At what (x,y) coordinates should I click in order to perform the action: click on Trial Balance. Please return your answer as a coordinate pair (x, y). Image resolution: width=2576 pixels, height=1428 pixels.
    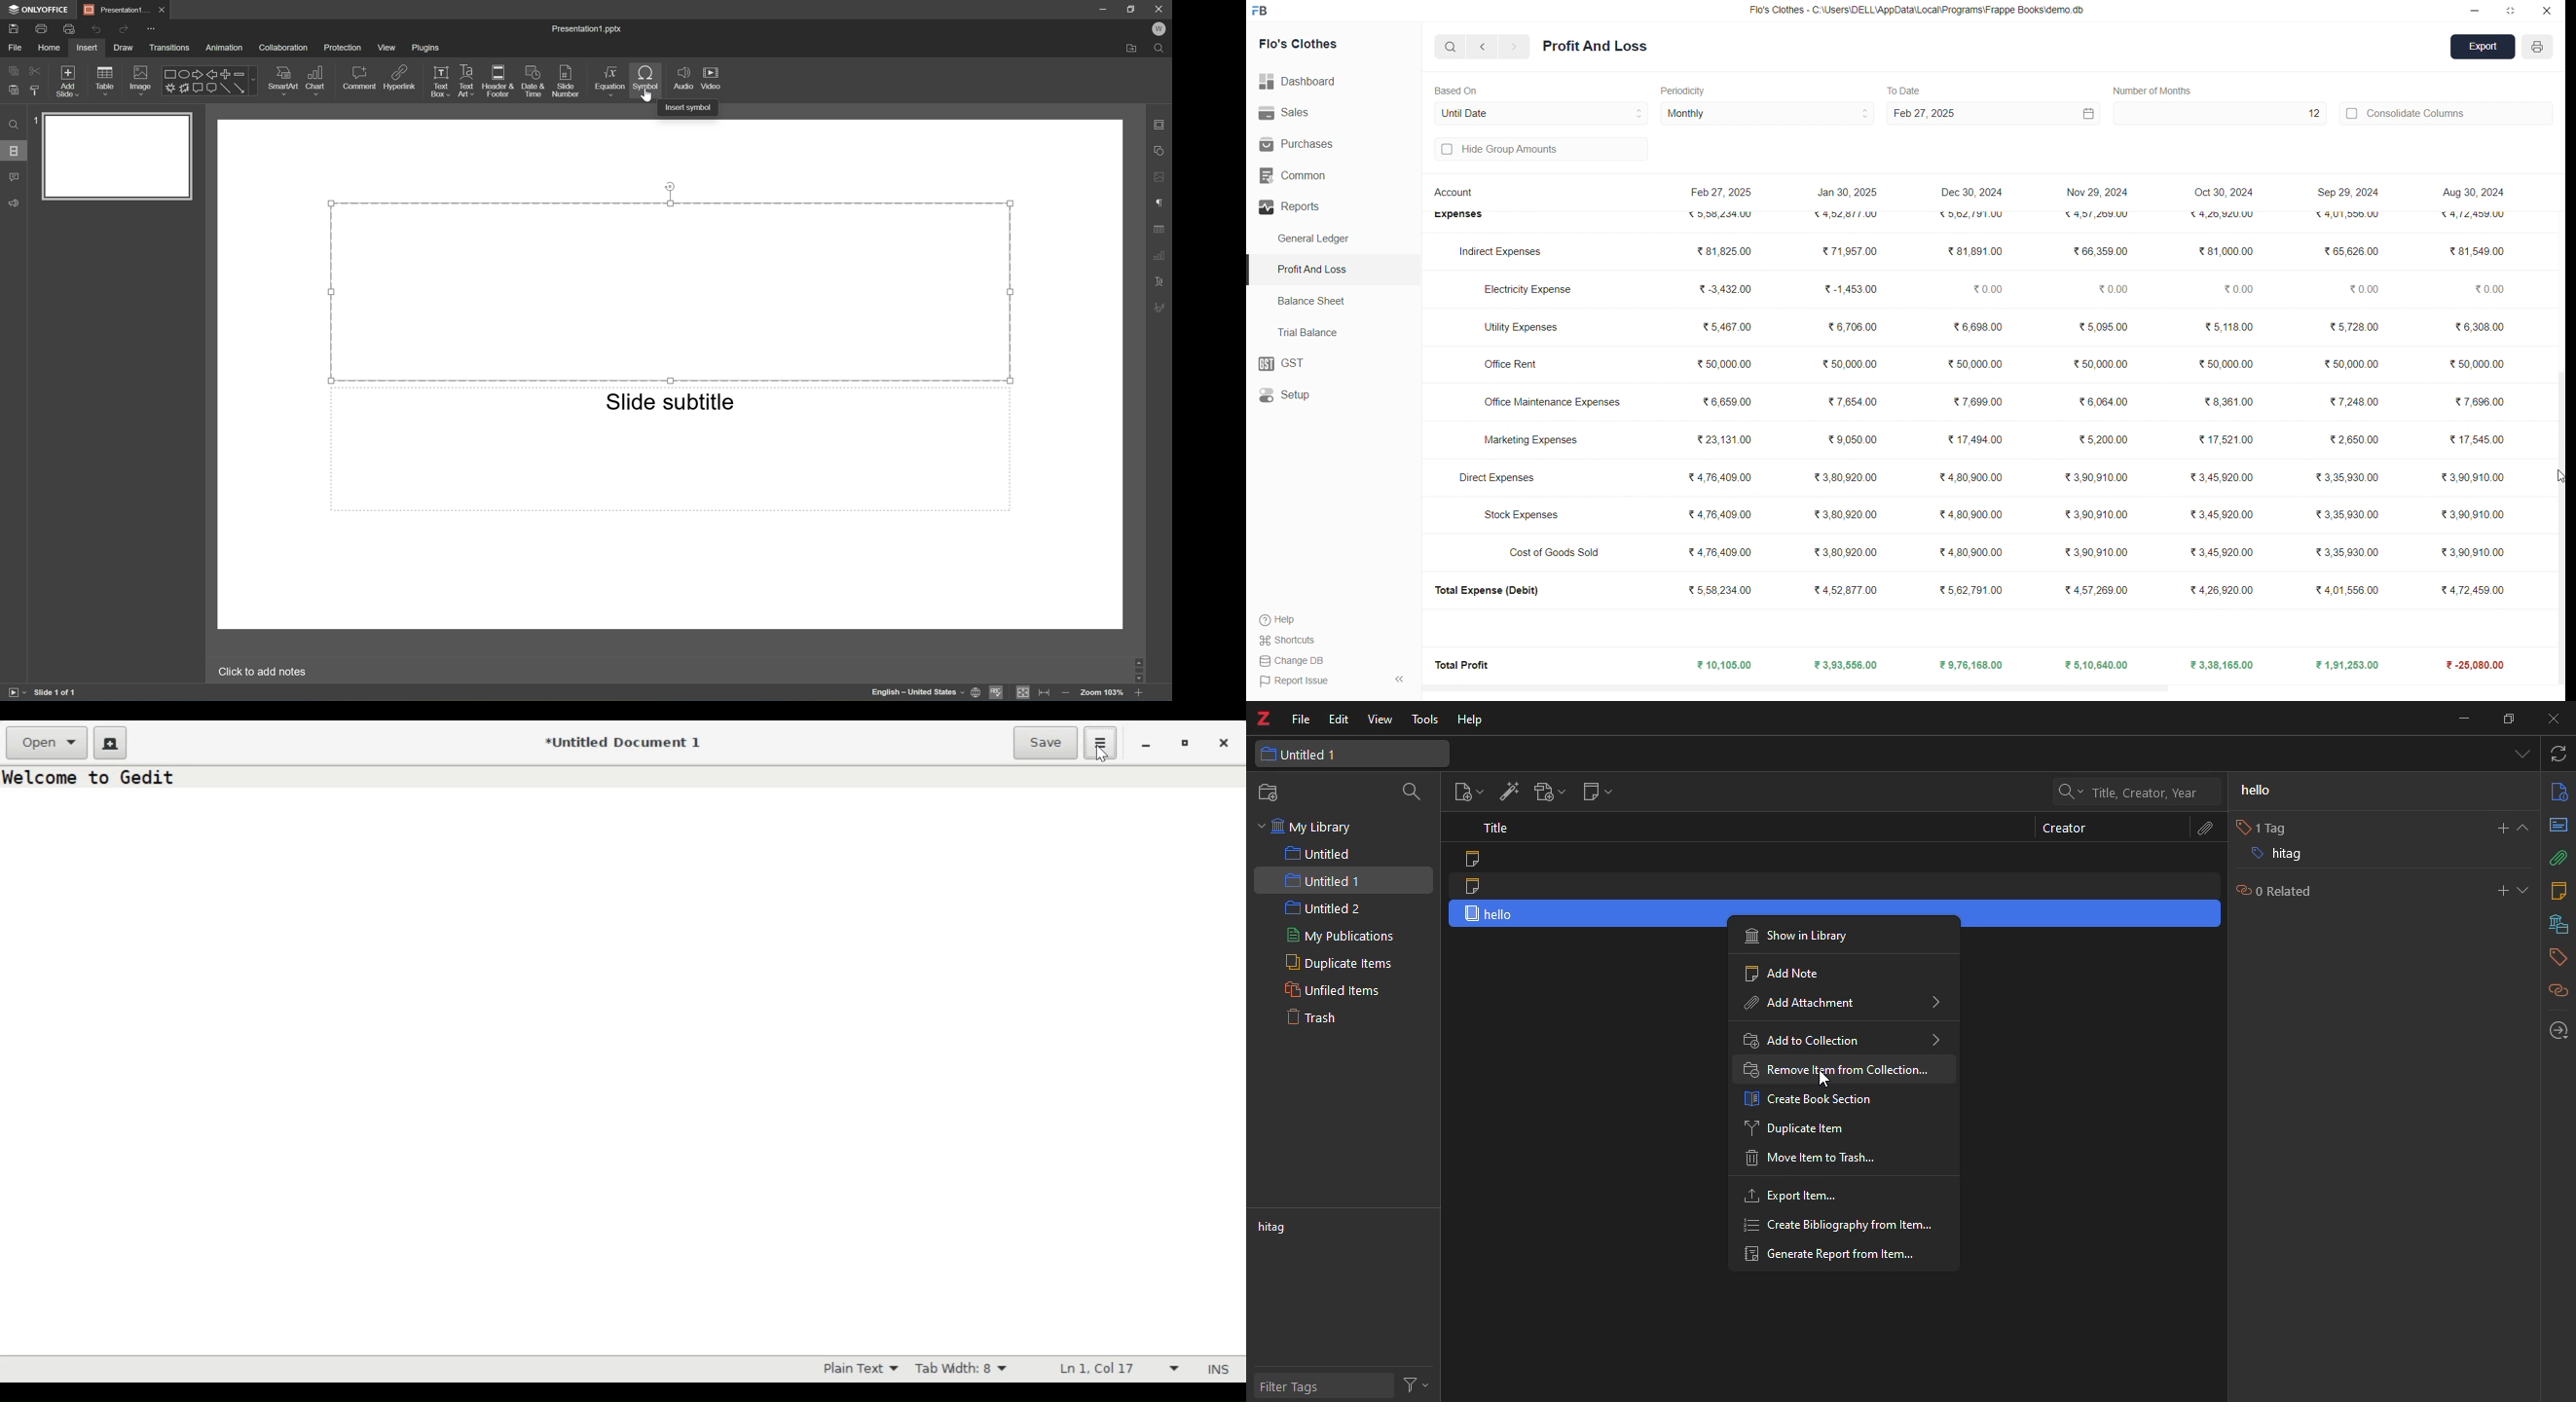
    Looking at the image, I should click on (1312, 332).